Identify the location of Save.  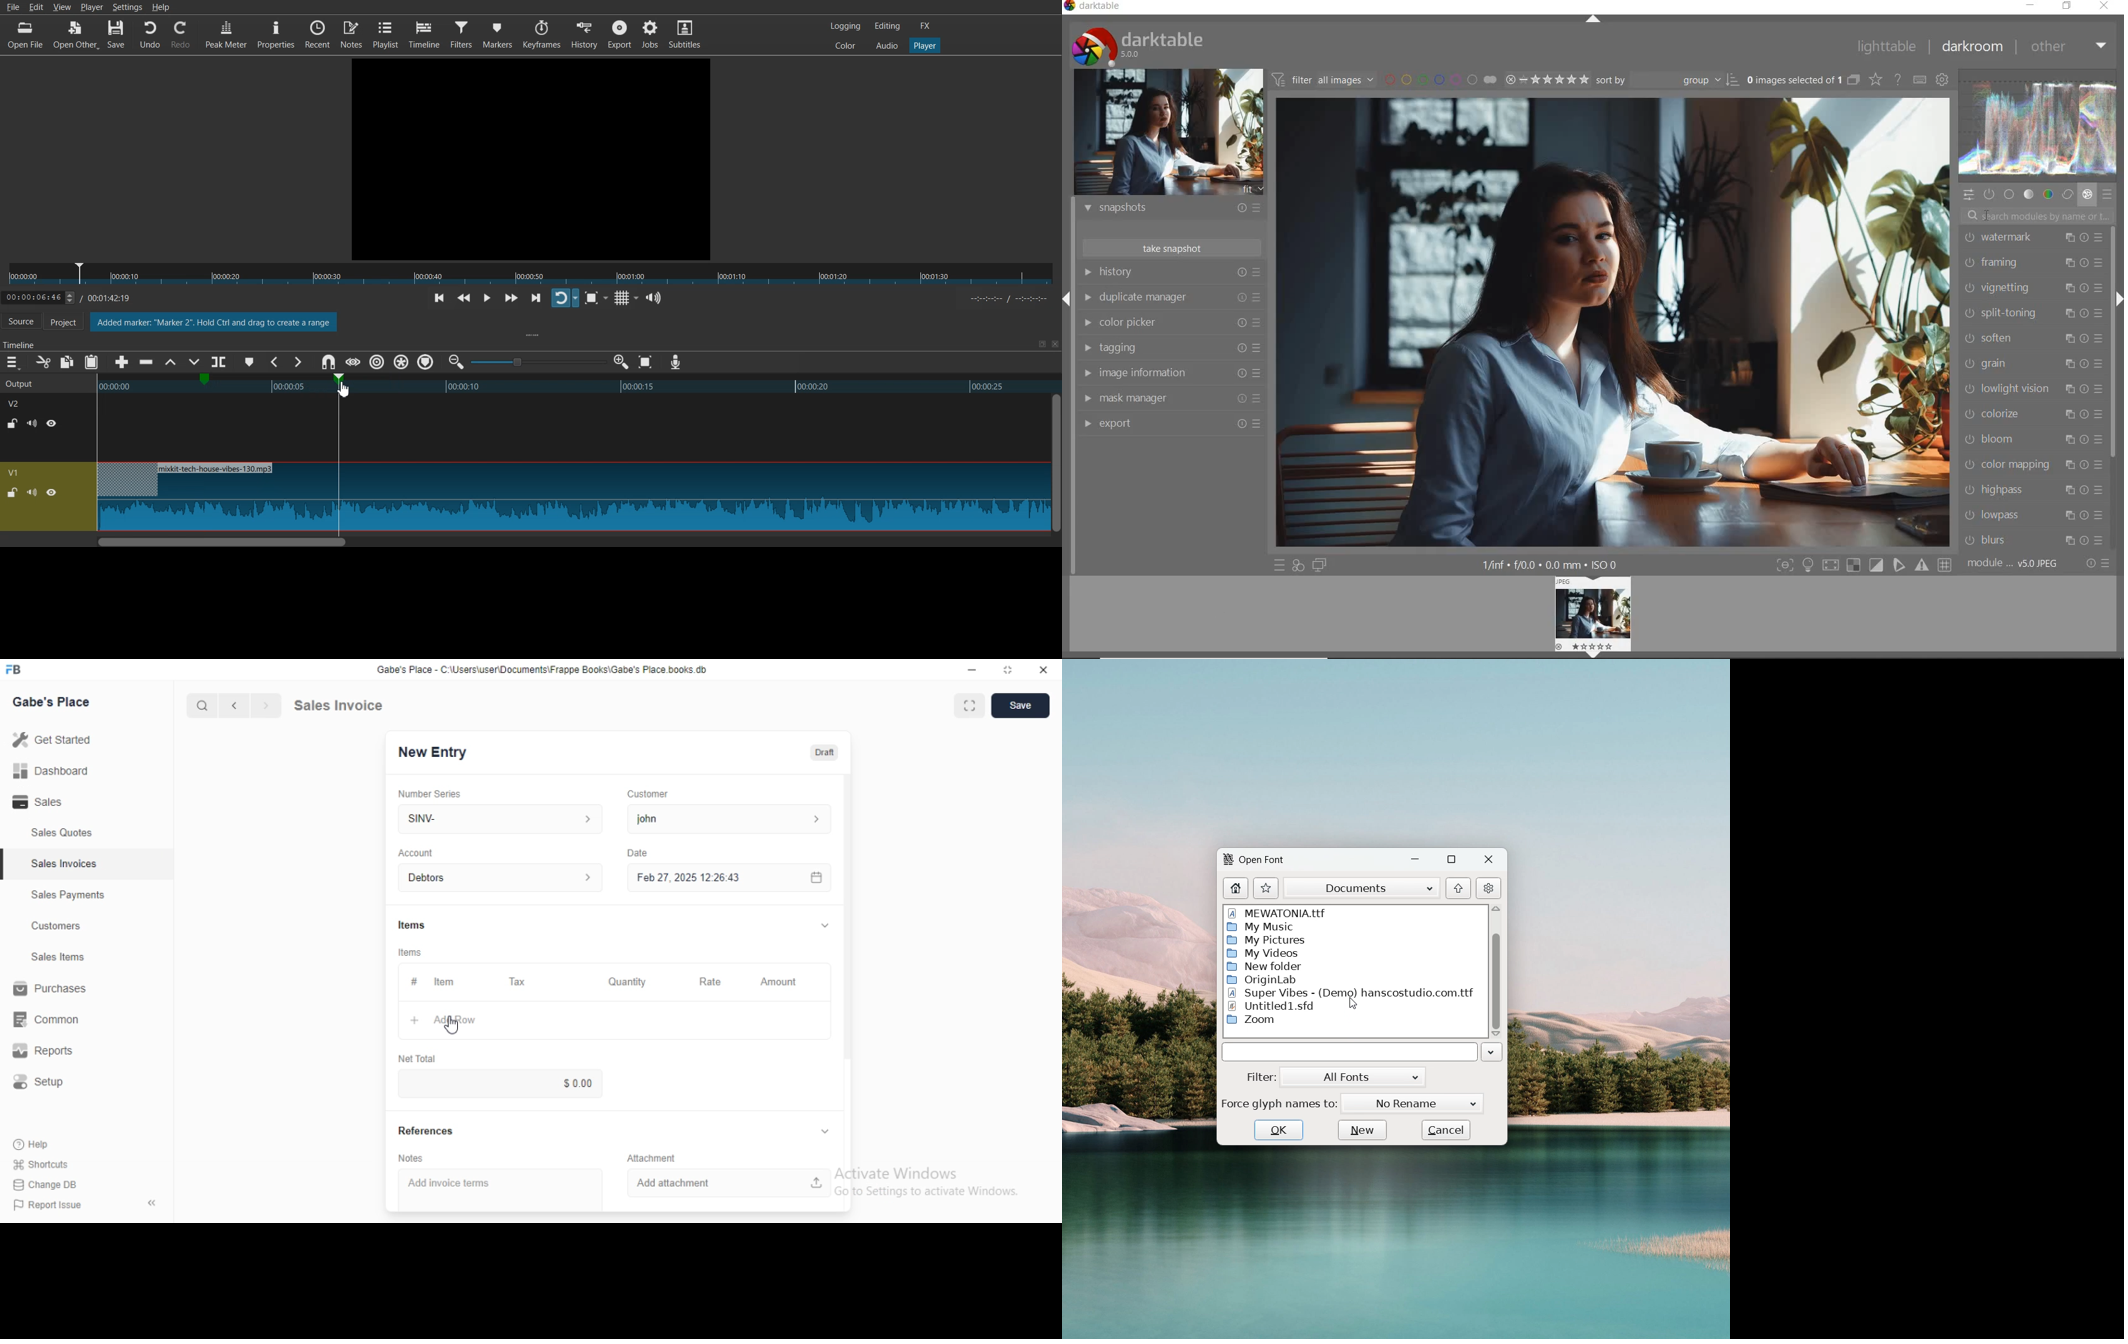
(117, 35).